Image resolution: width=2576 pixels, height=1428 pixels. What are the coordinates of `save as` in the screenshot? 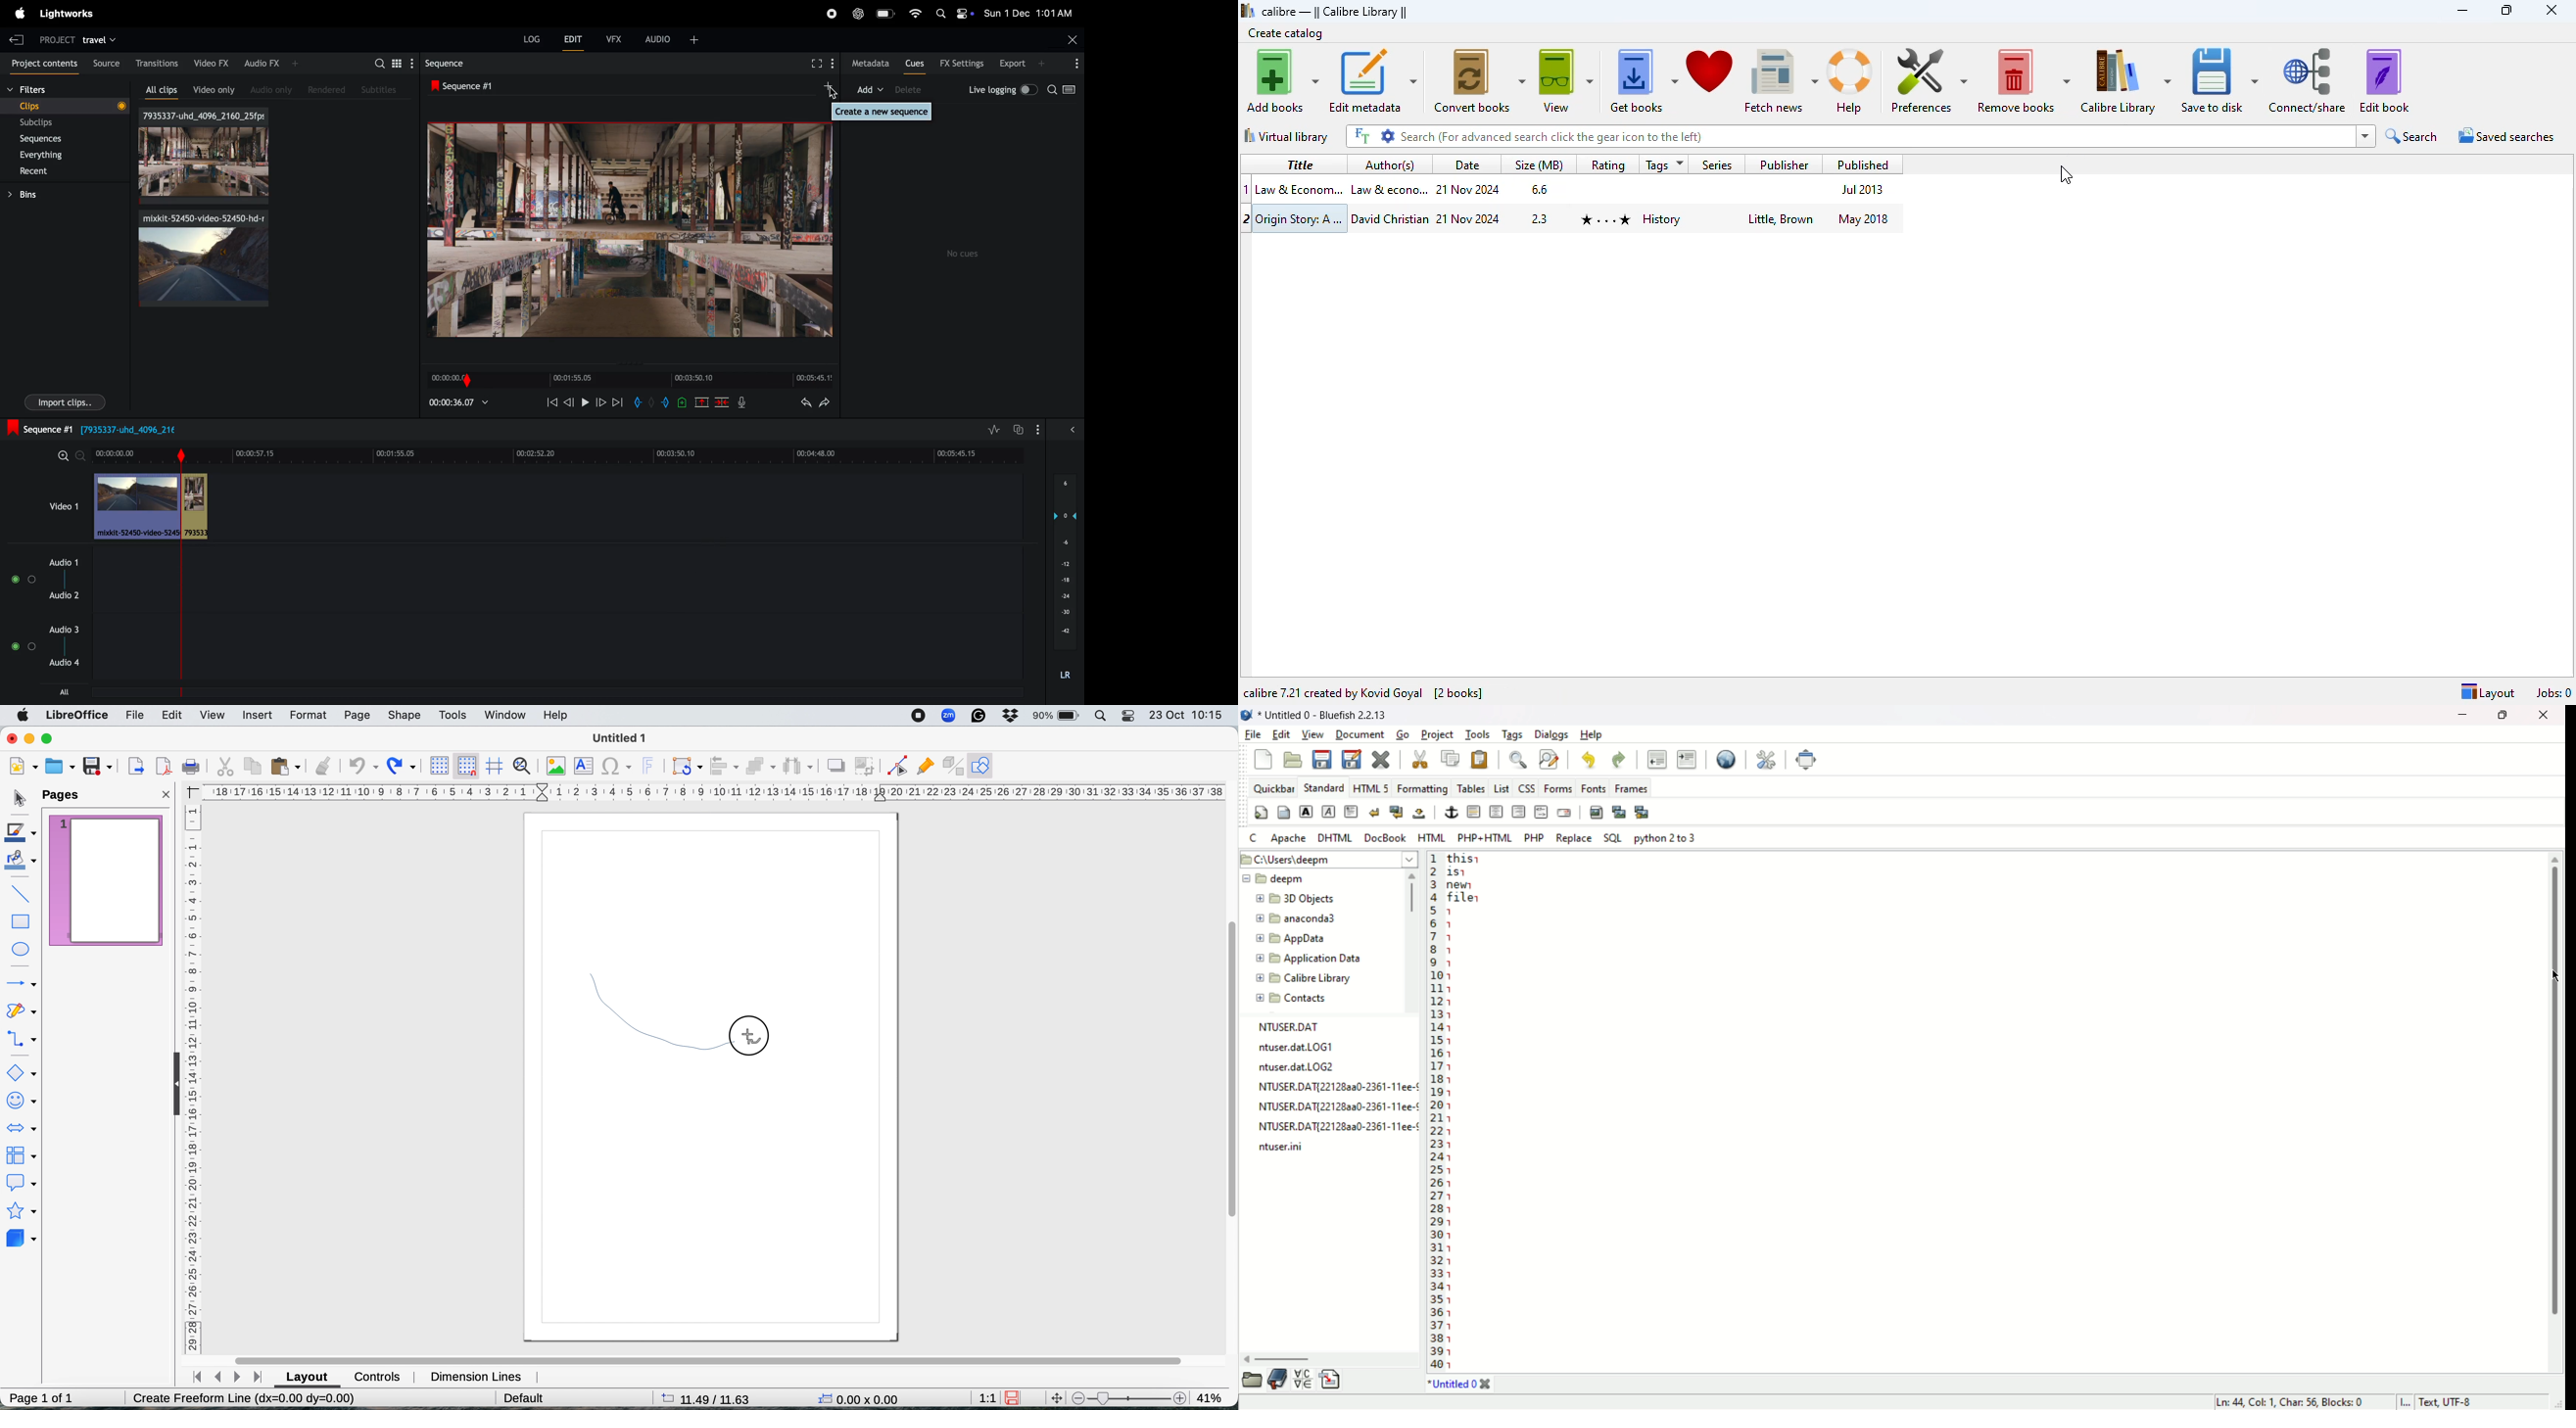 It's located at (1351, 759).